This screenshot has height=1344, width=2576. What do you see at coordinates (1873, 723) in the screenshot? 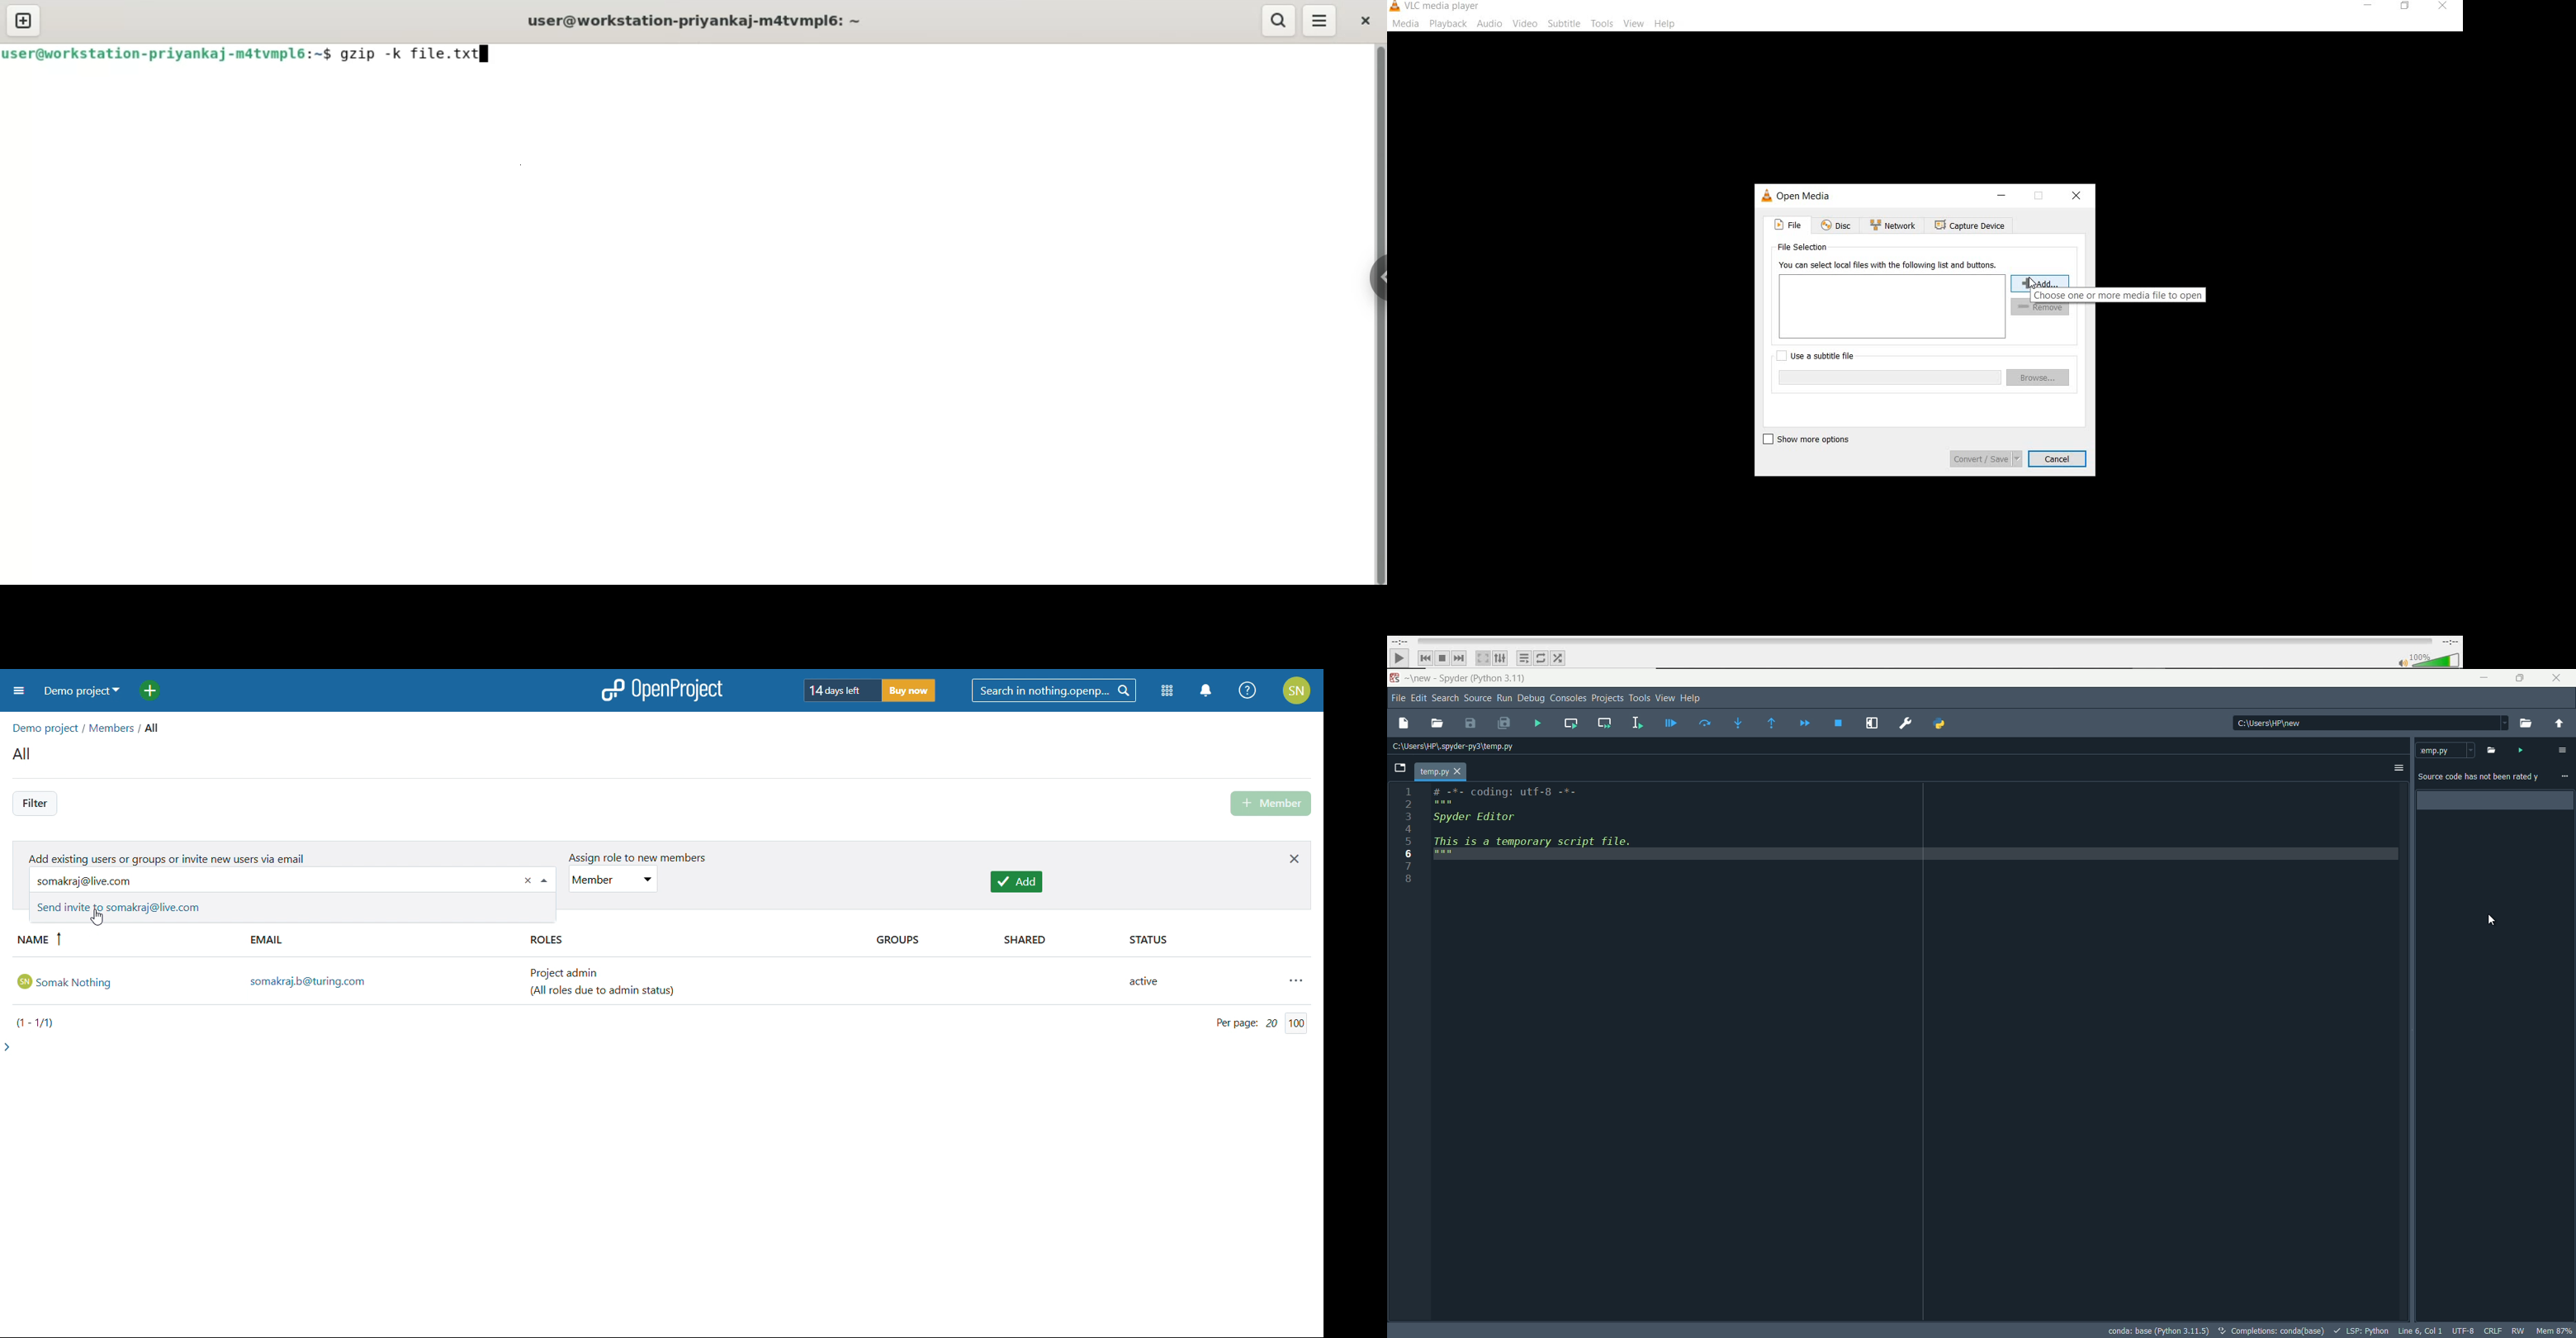
I see `maximize current pane` at bounding box center [1873, 723].